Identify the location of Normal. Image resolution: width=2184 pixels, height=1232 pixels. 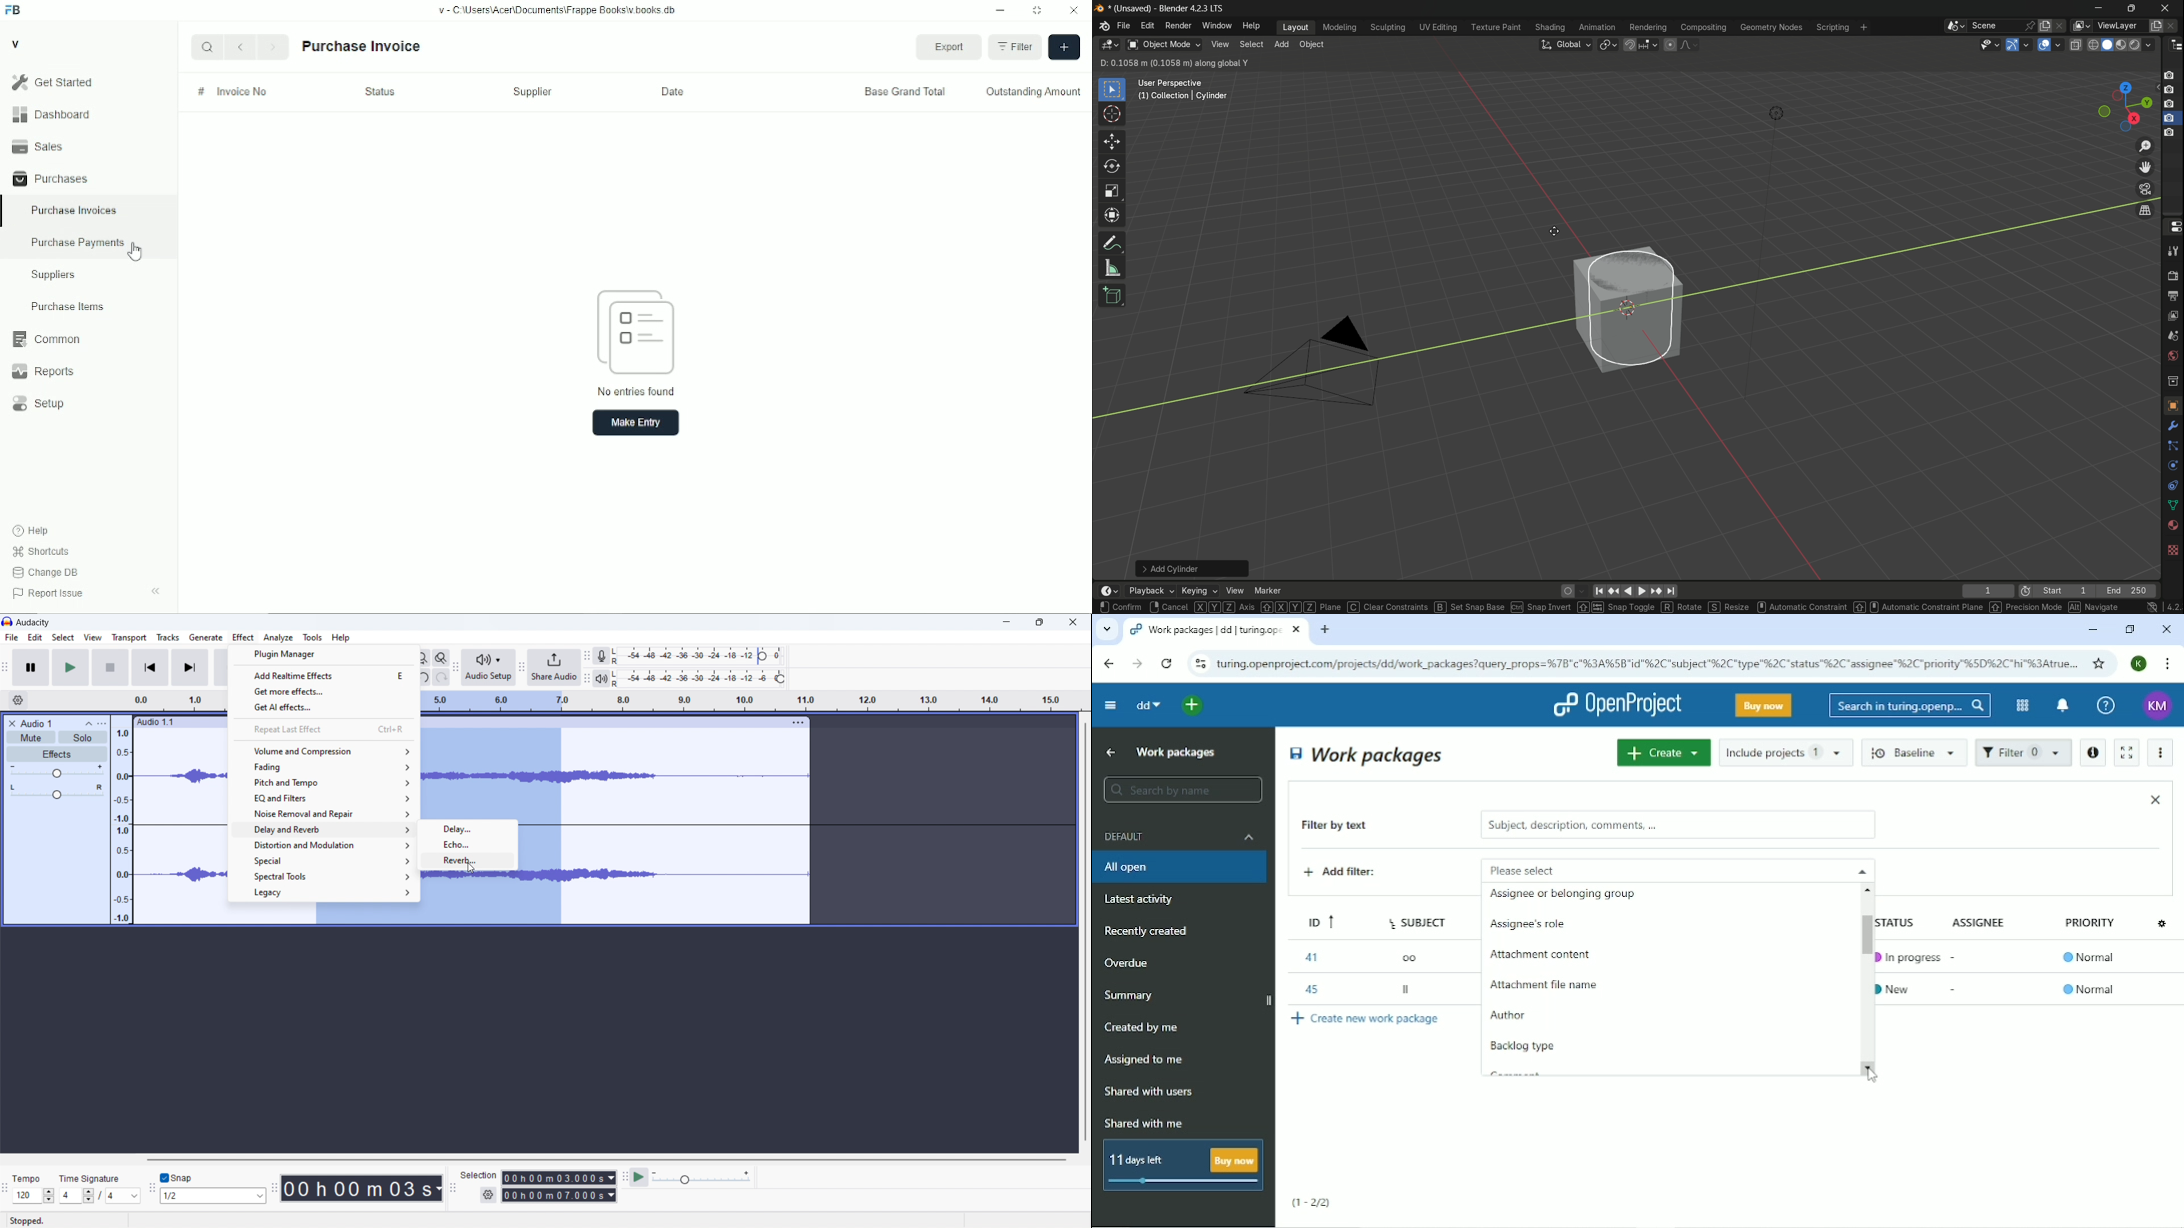
(2089, 989).